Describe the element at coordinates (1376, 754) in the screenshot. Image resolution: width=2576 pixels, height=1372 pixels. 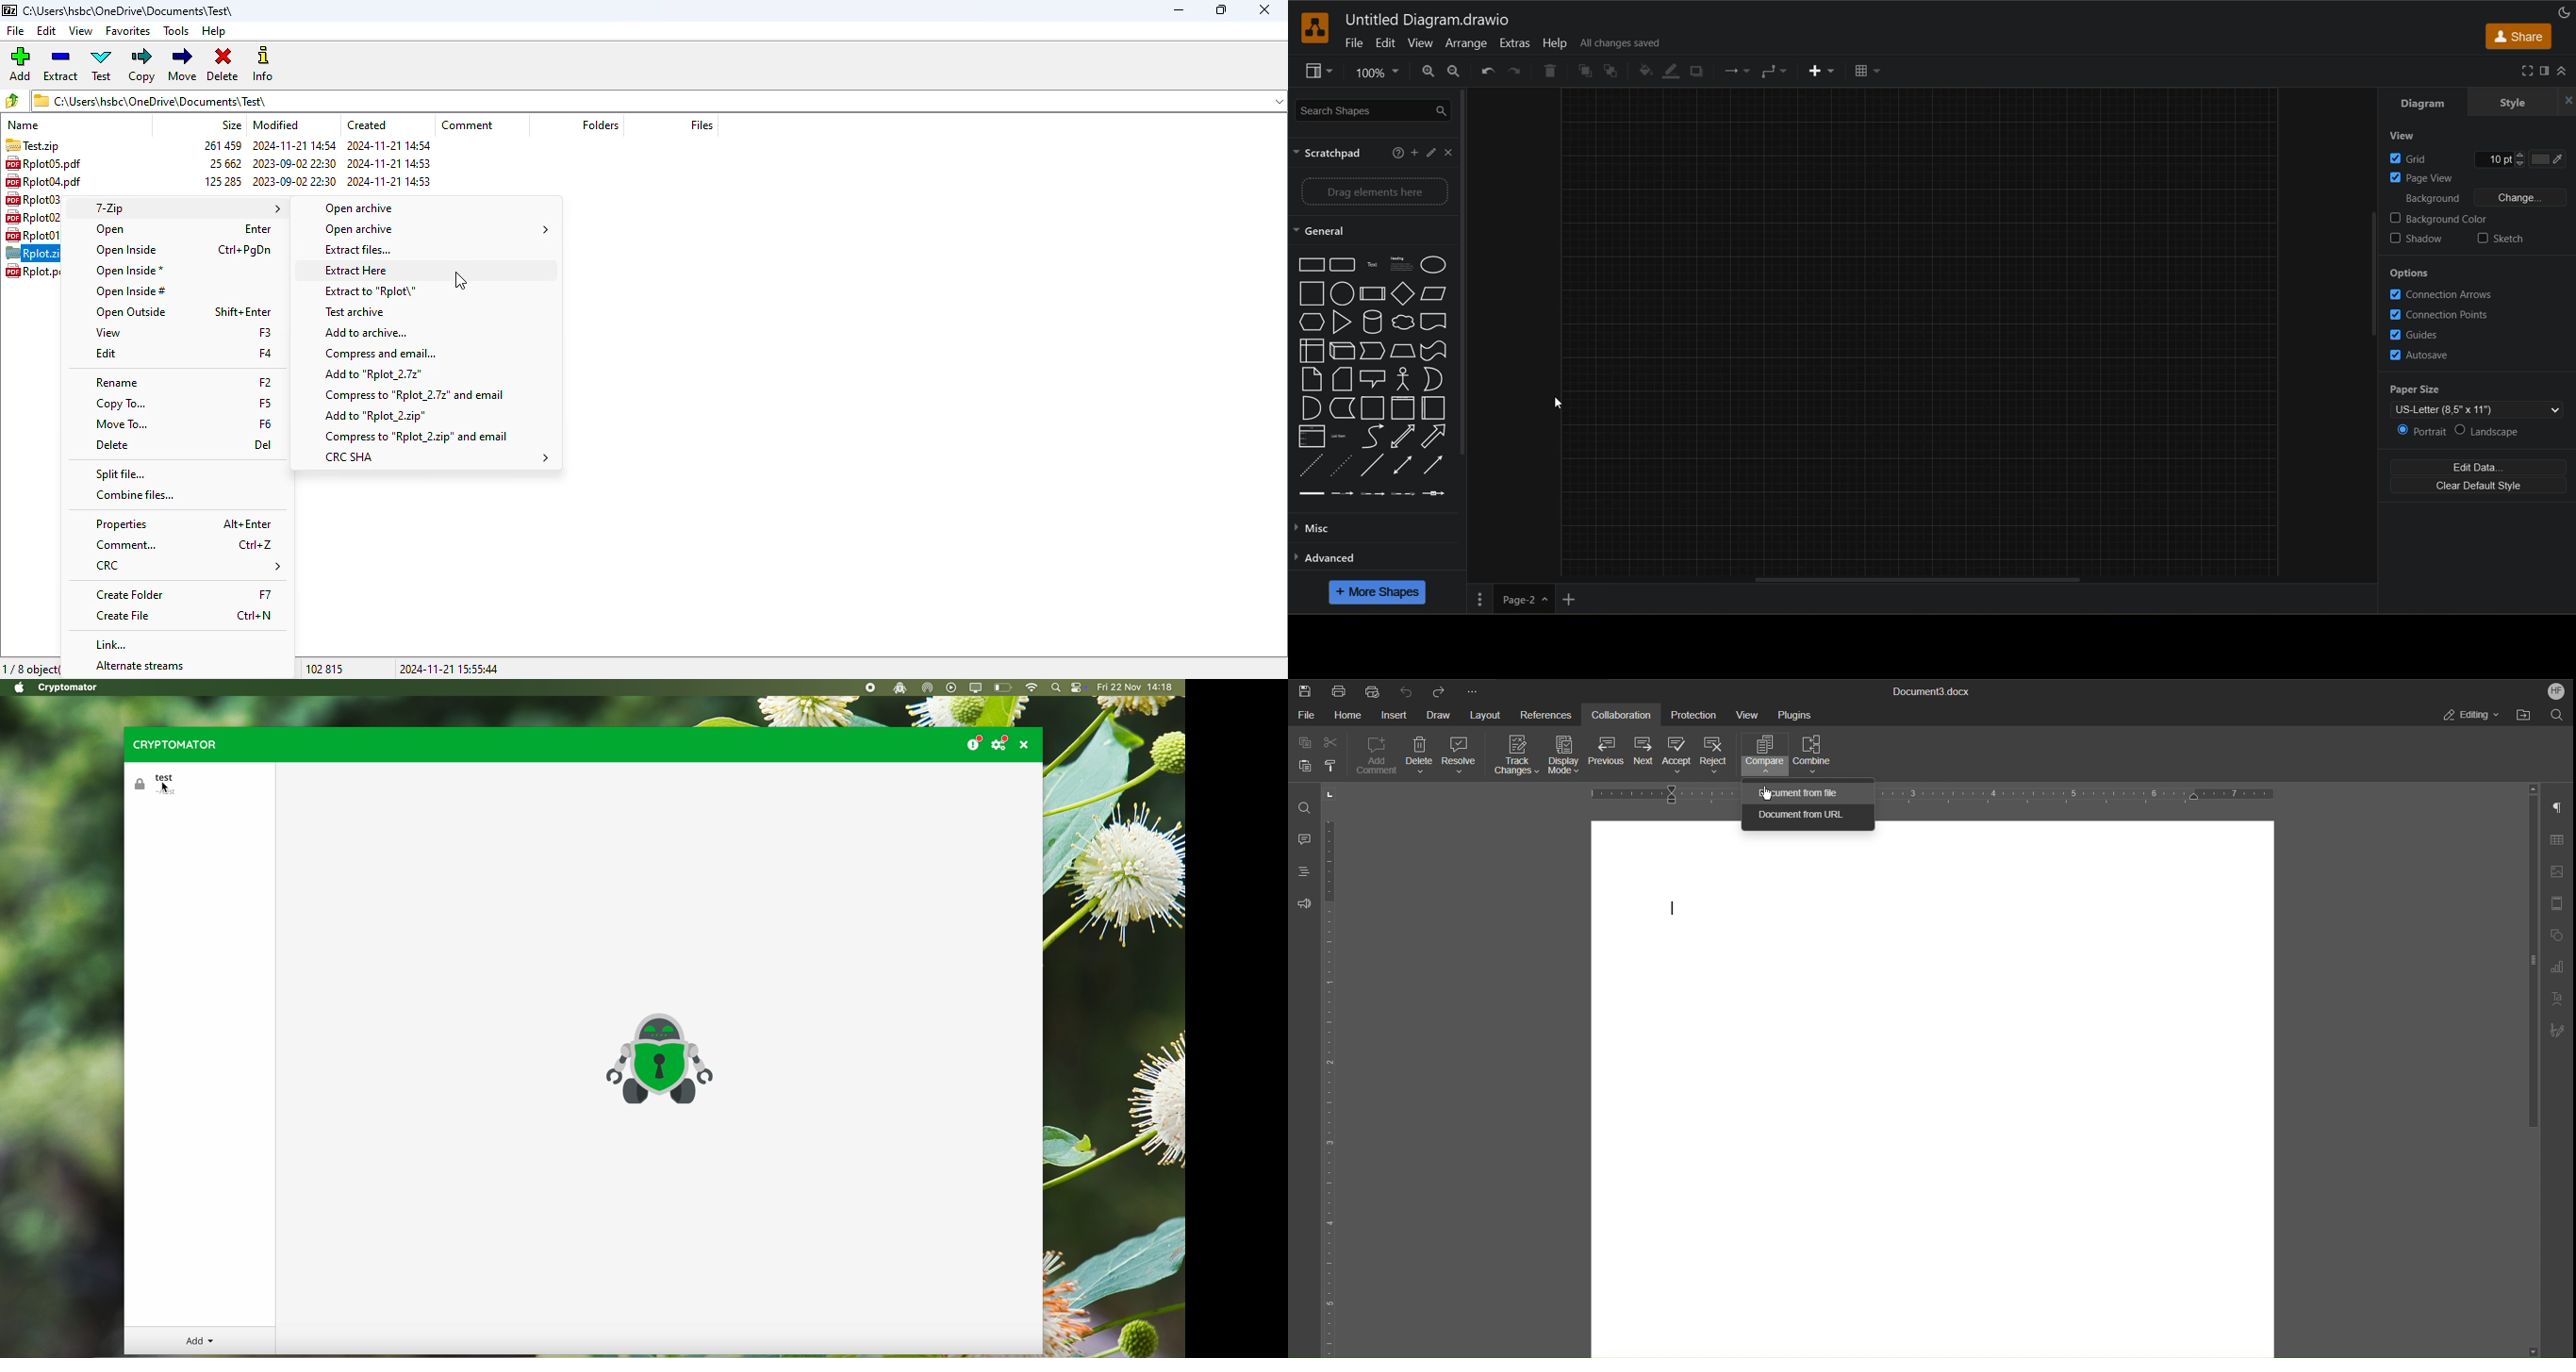
I see `Add Comment` at that location.